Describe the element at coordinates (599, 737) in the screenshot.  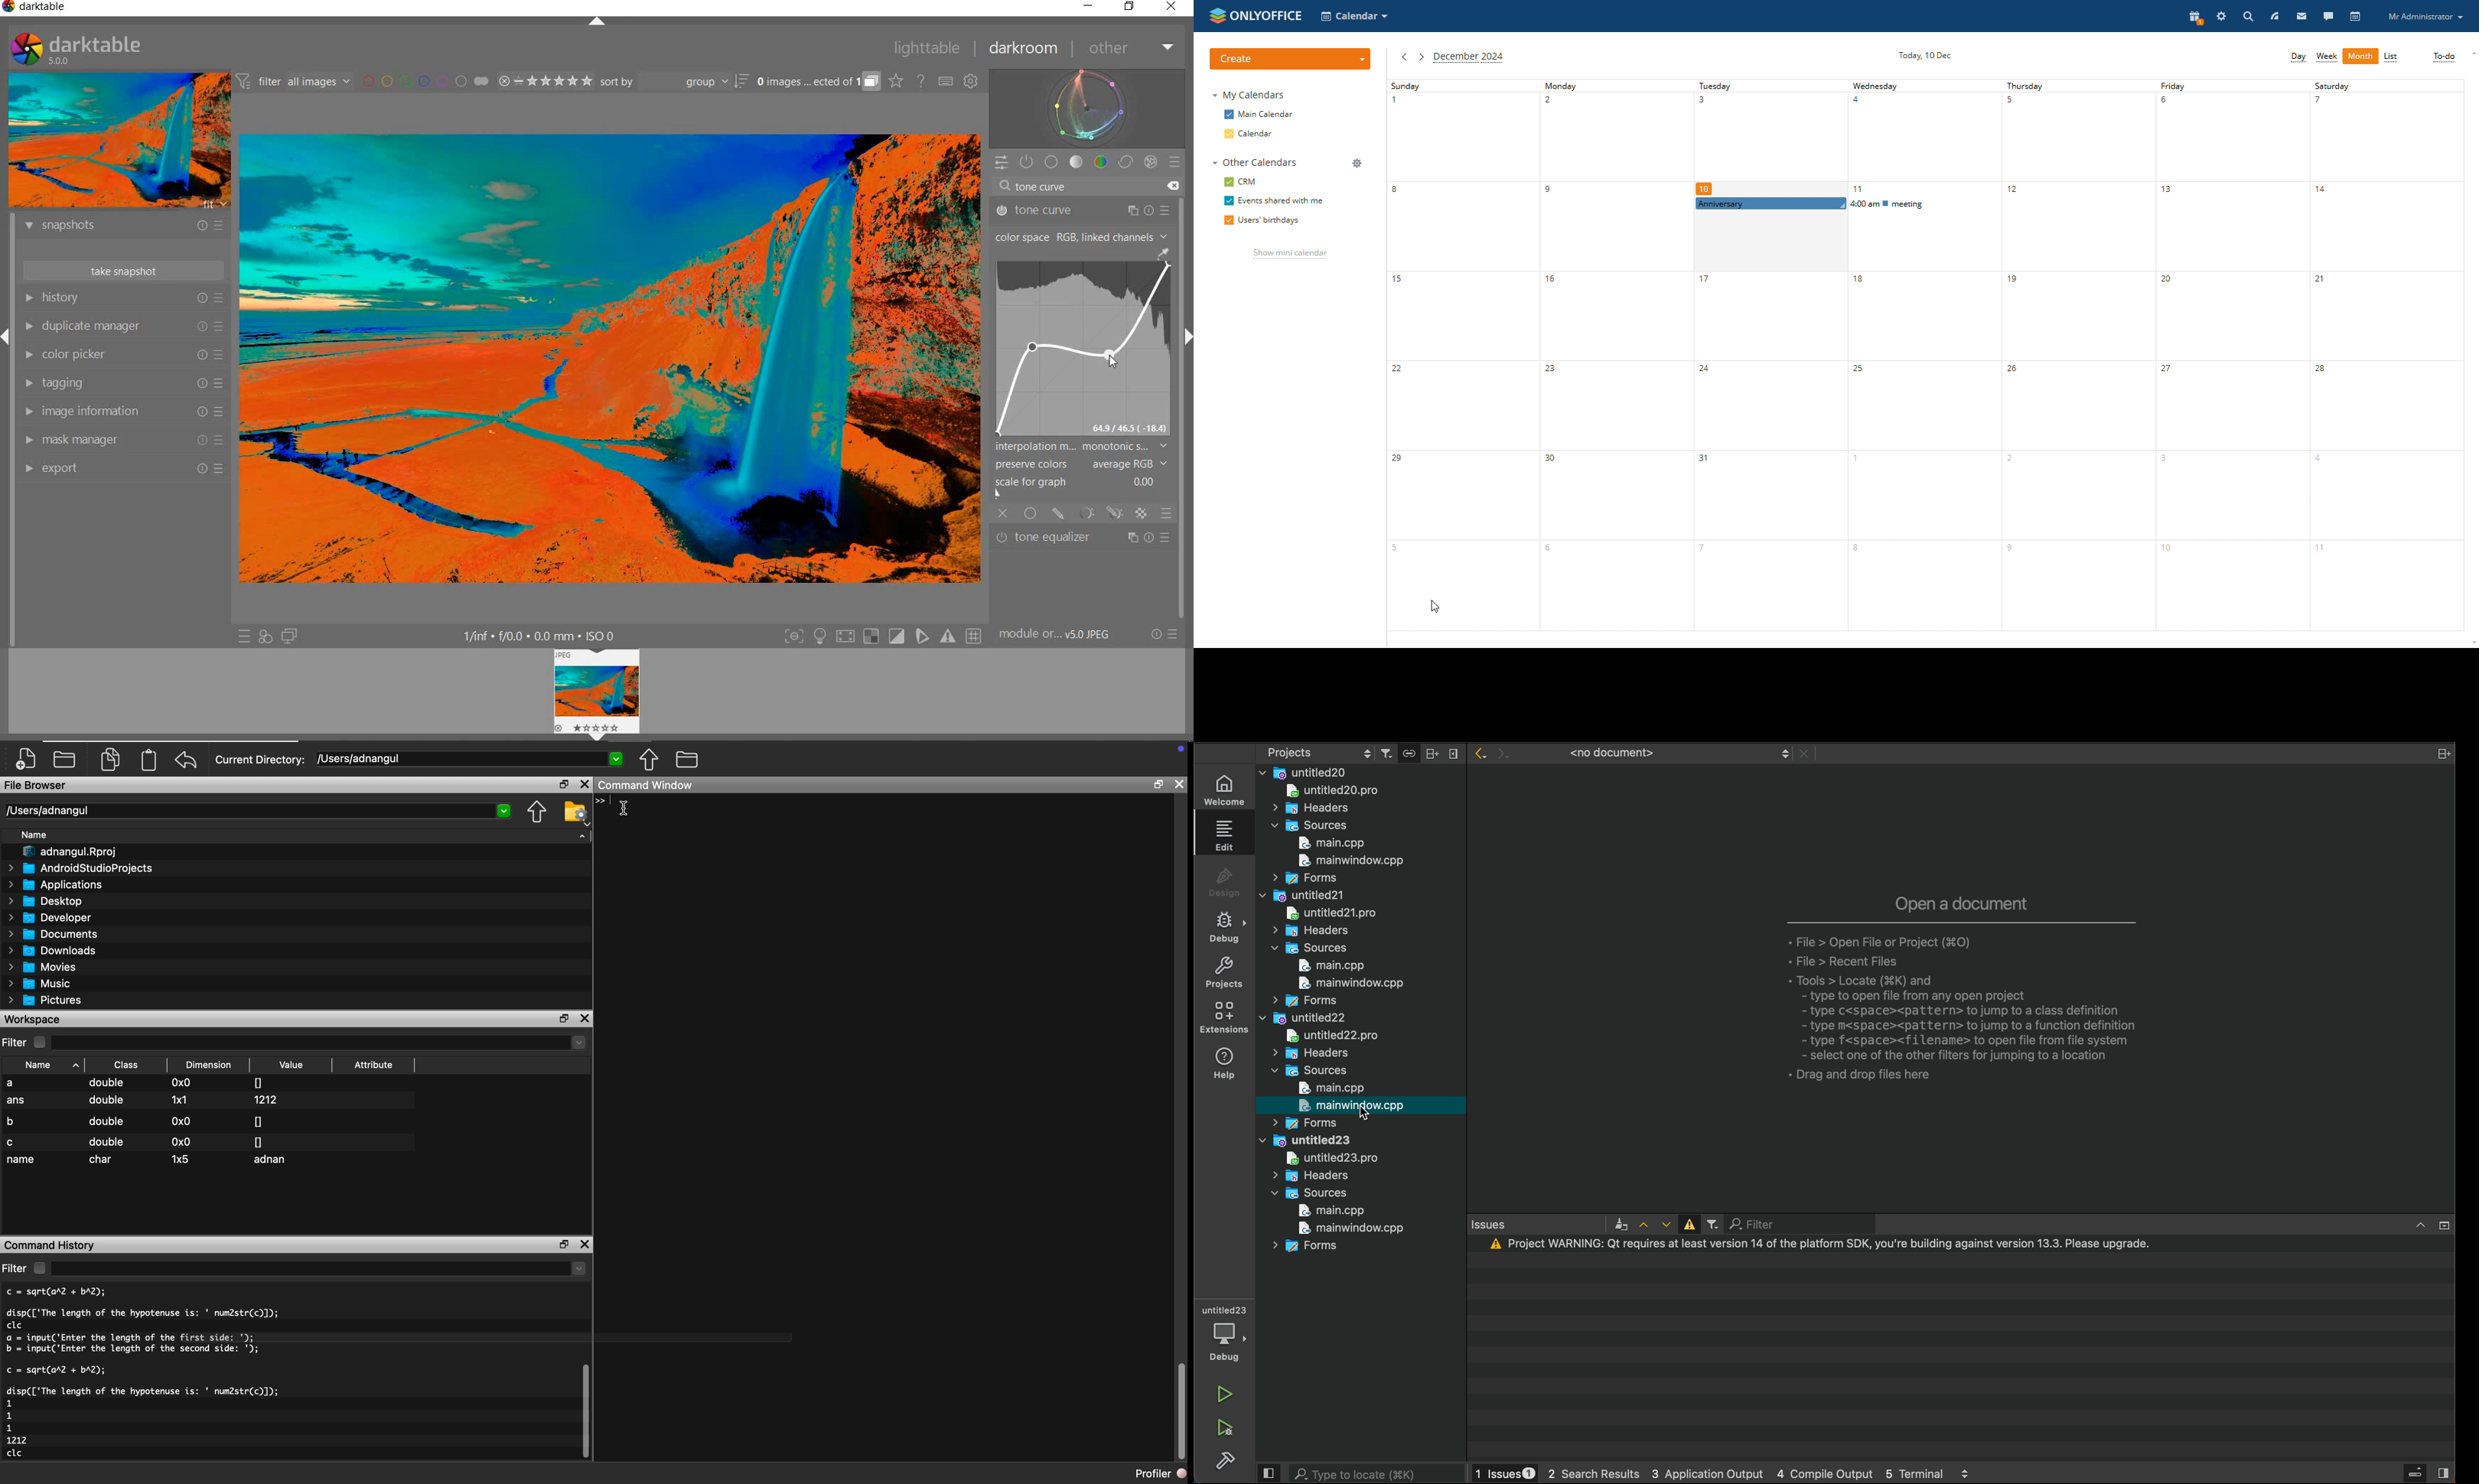
I see `Expand/Collapse` at that location.